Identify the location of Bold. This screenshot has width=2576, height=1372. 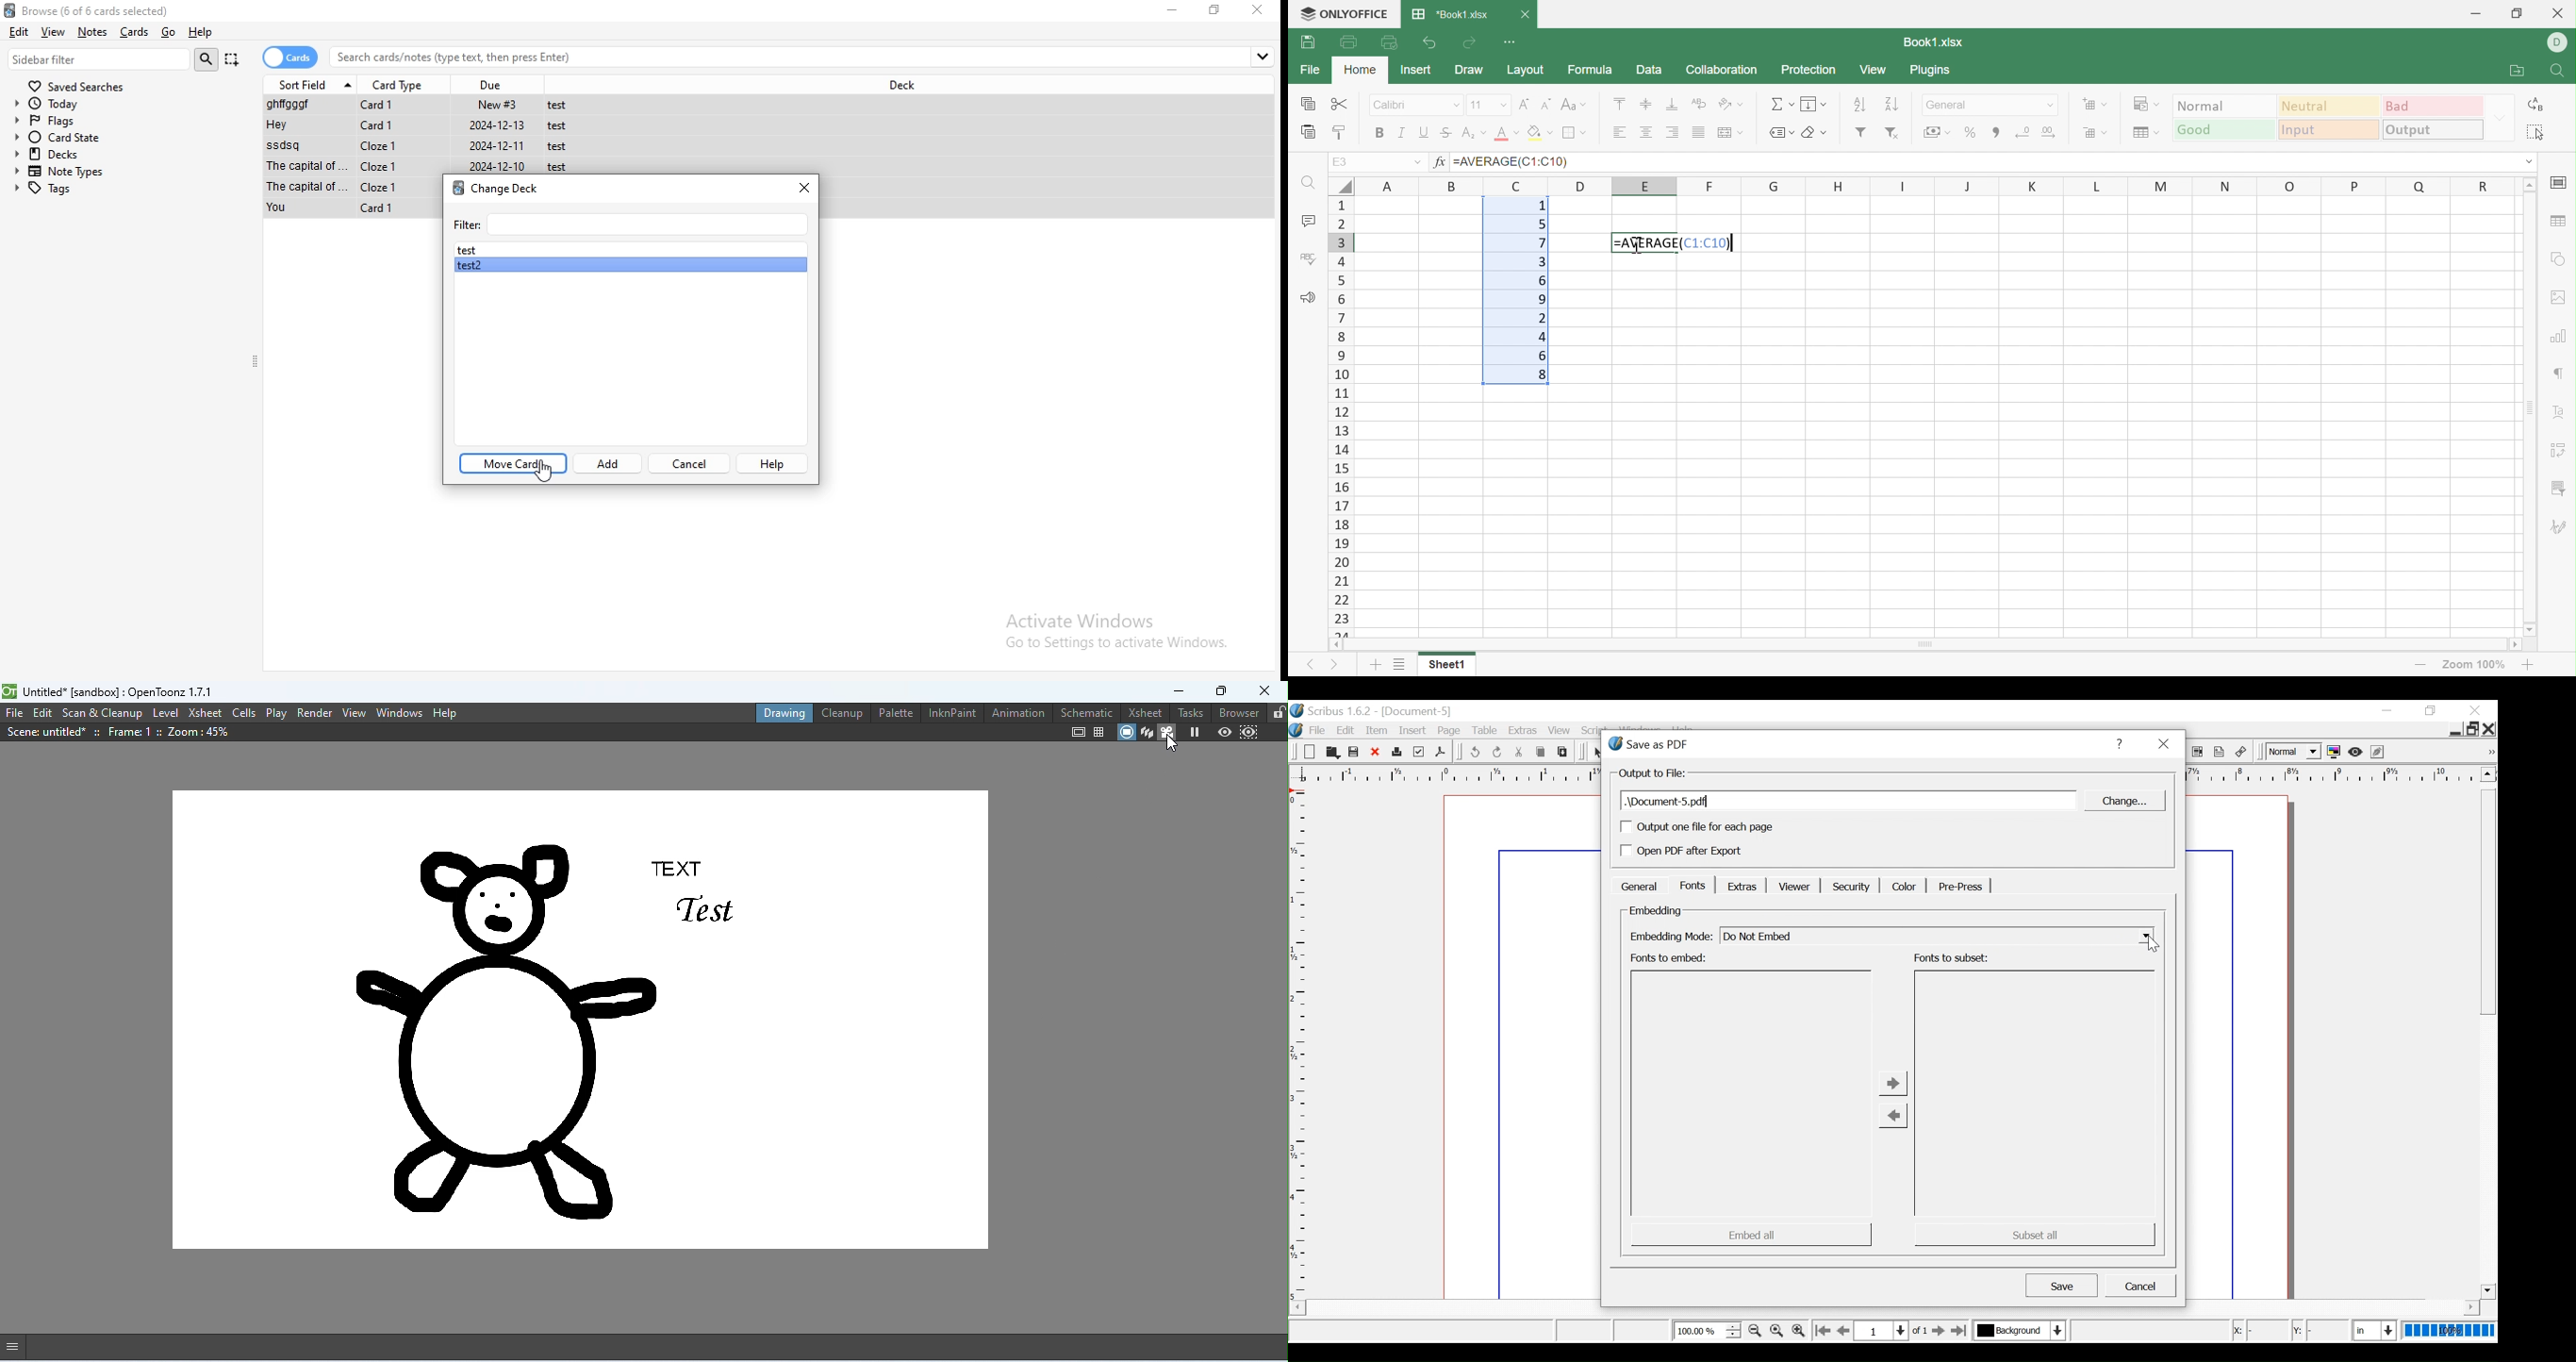
(1378, 134).